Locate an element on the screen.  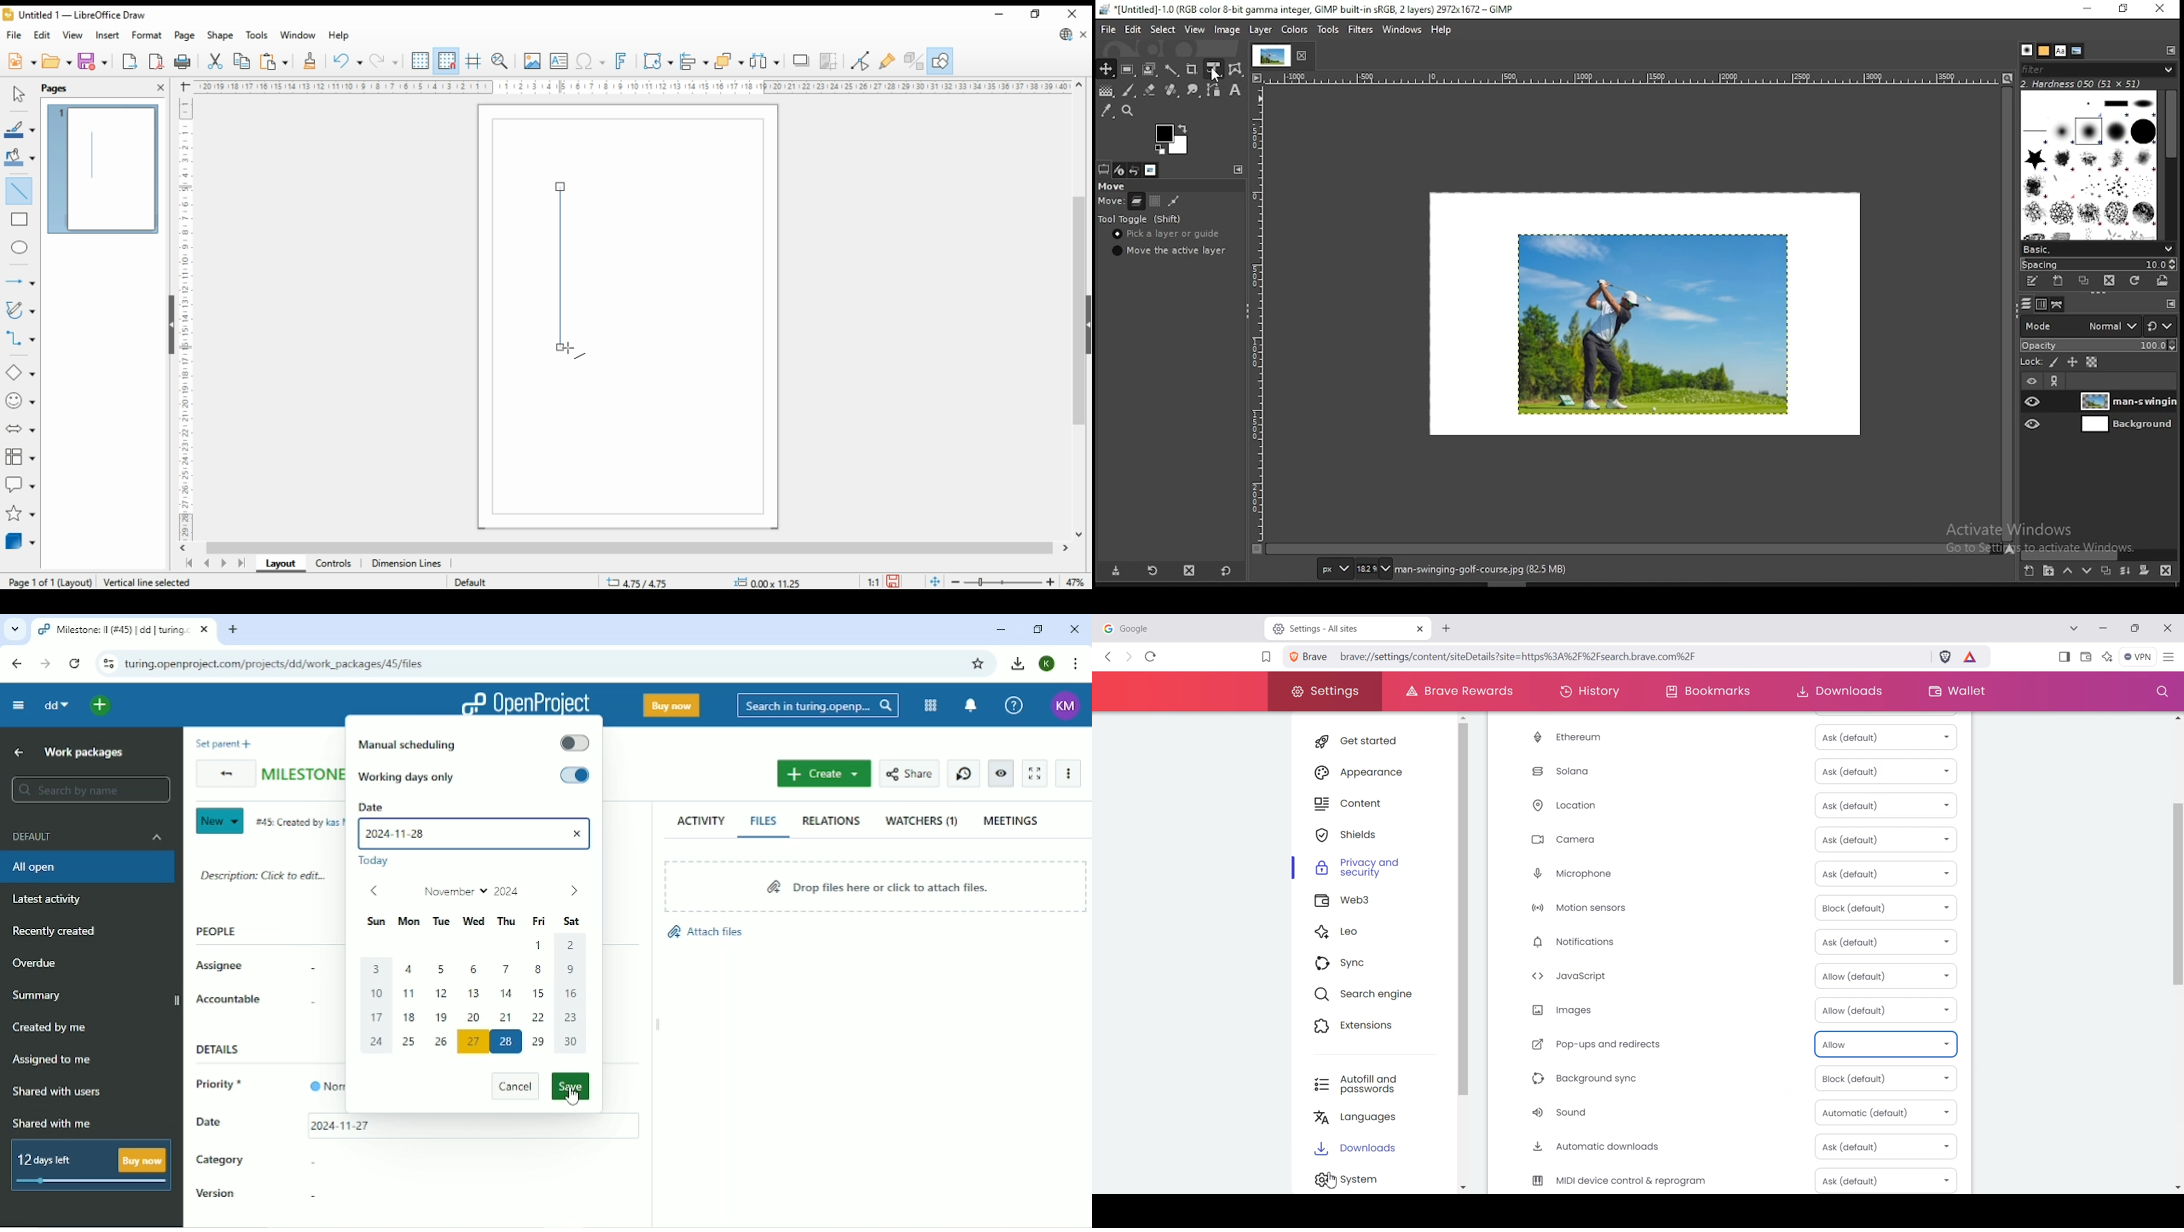
close document is located at coordinates (1084, 36).